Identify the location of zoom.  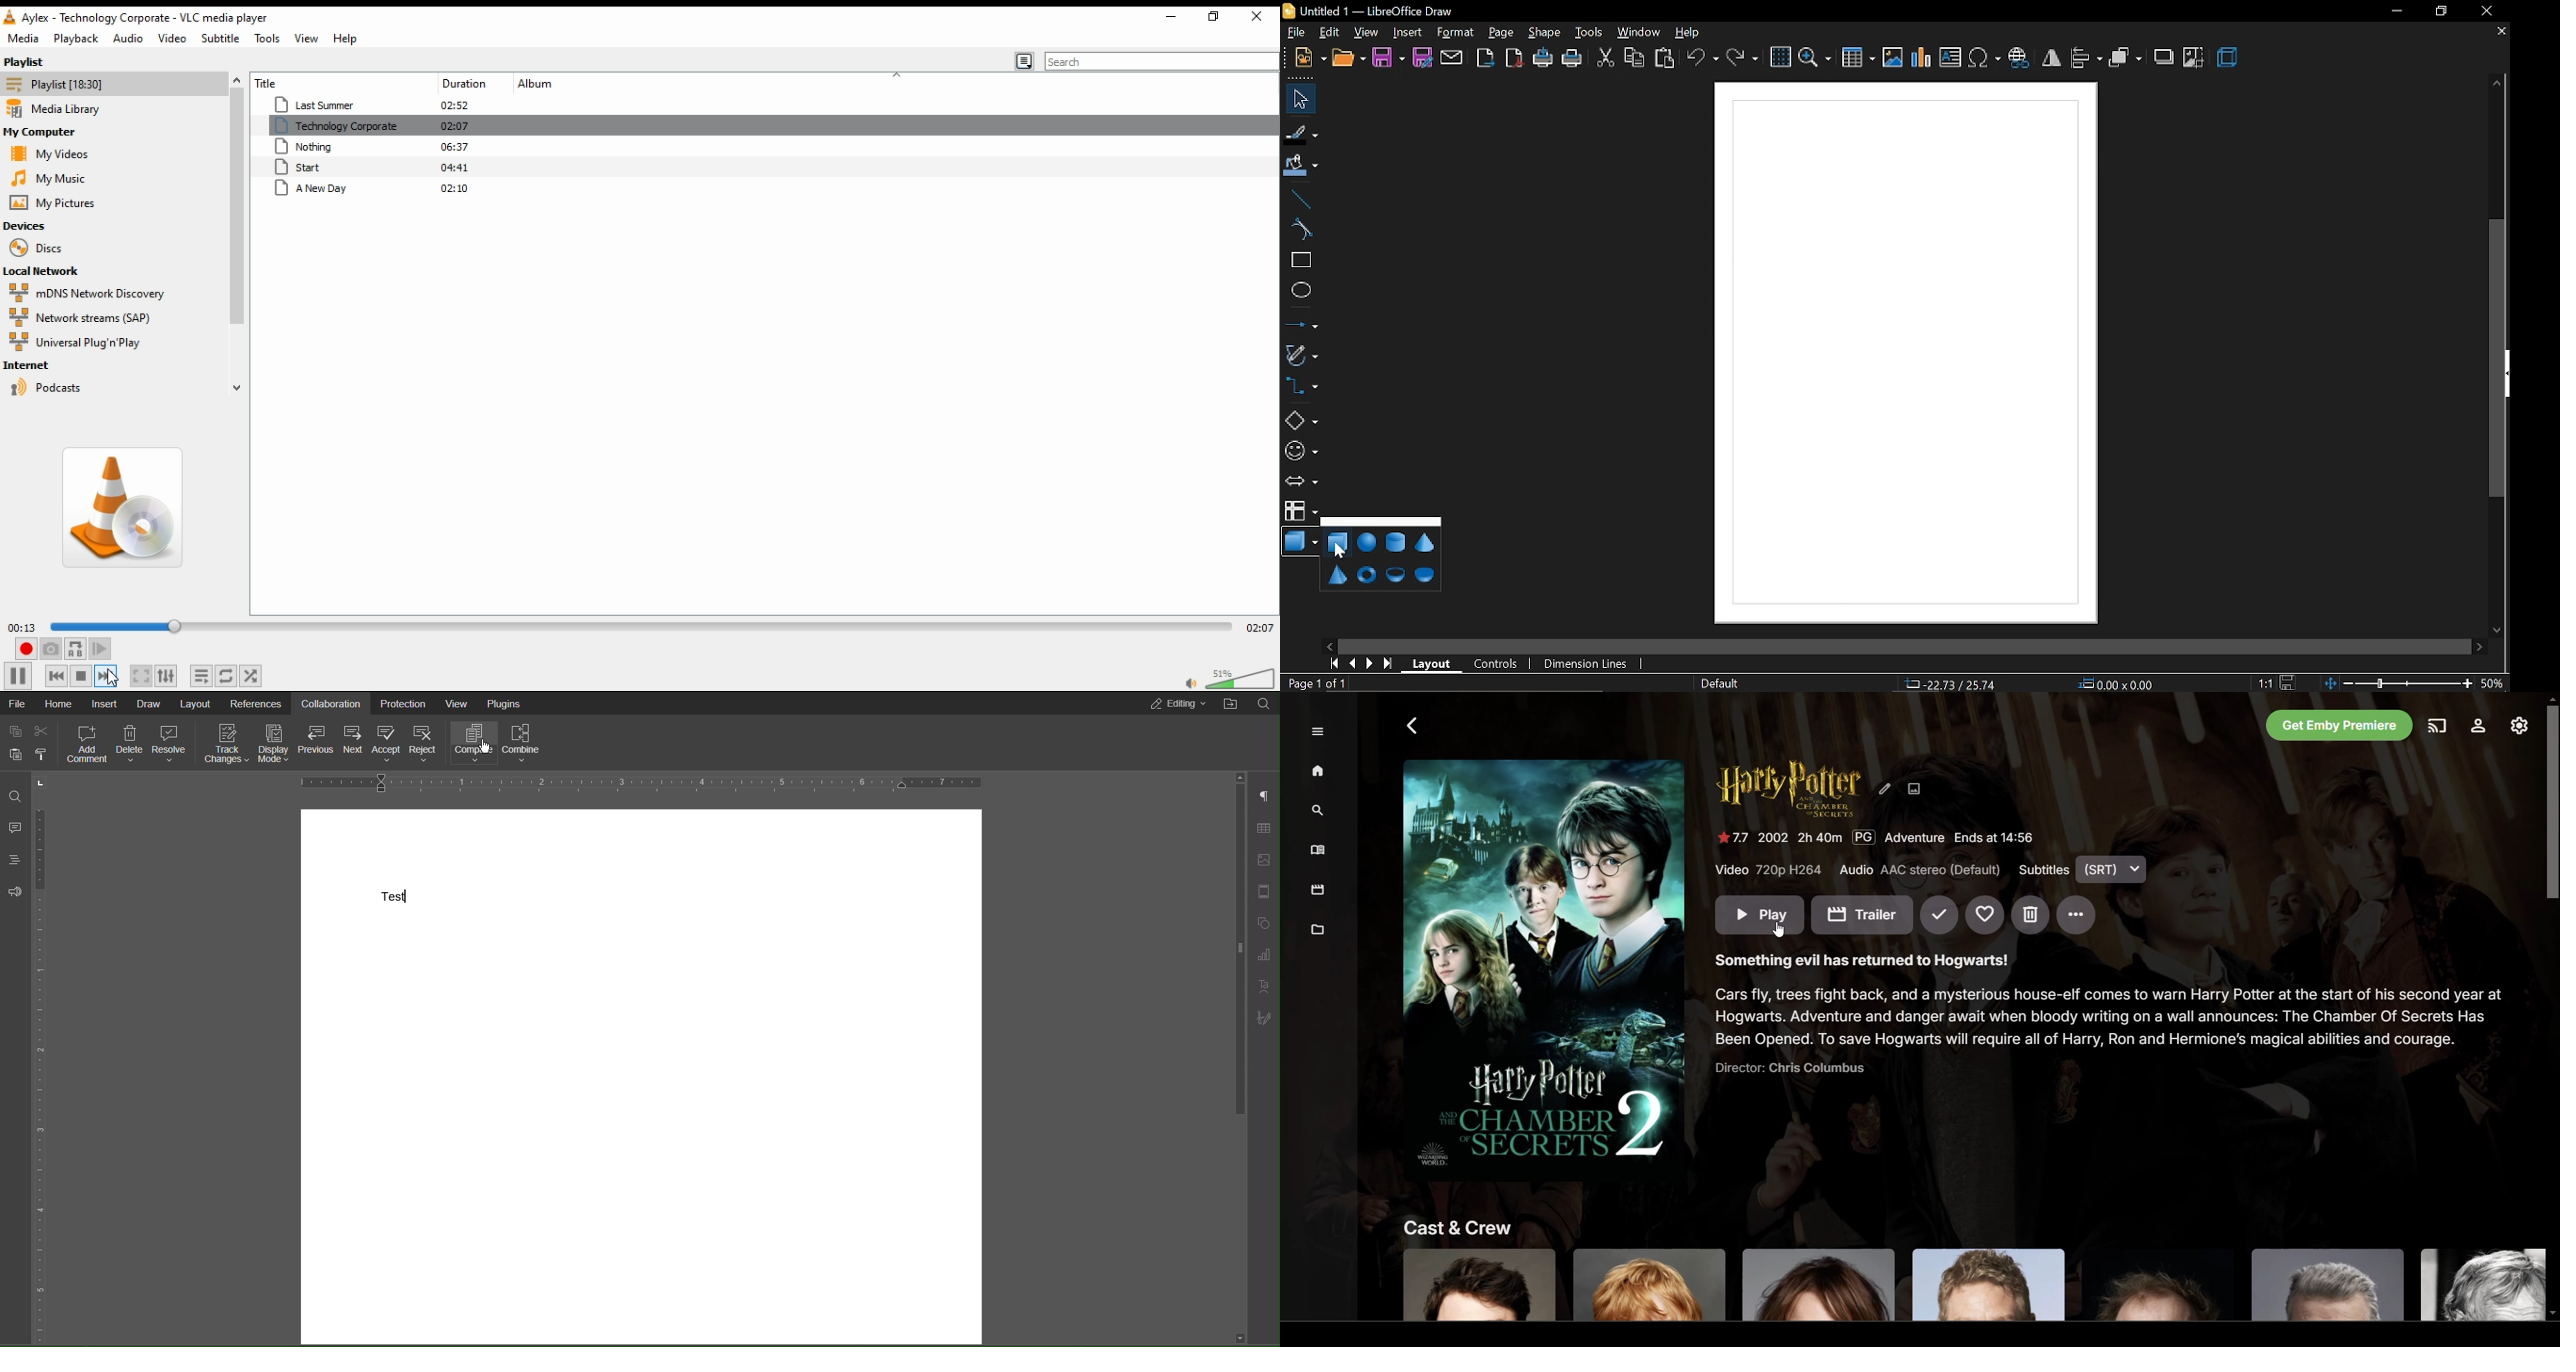
(1814, 59).